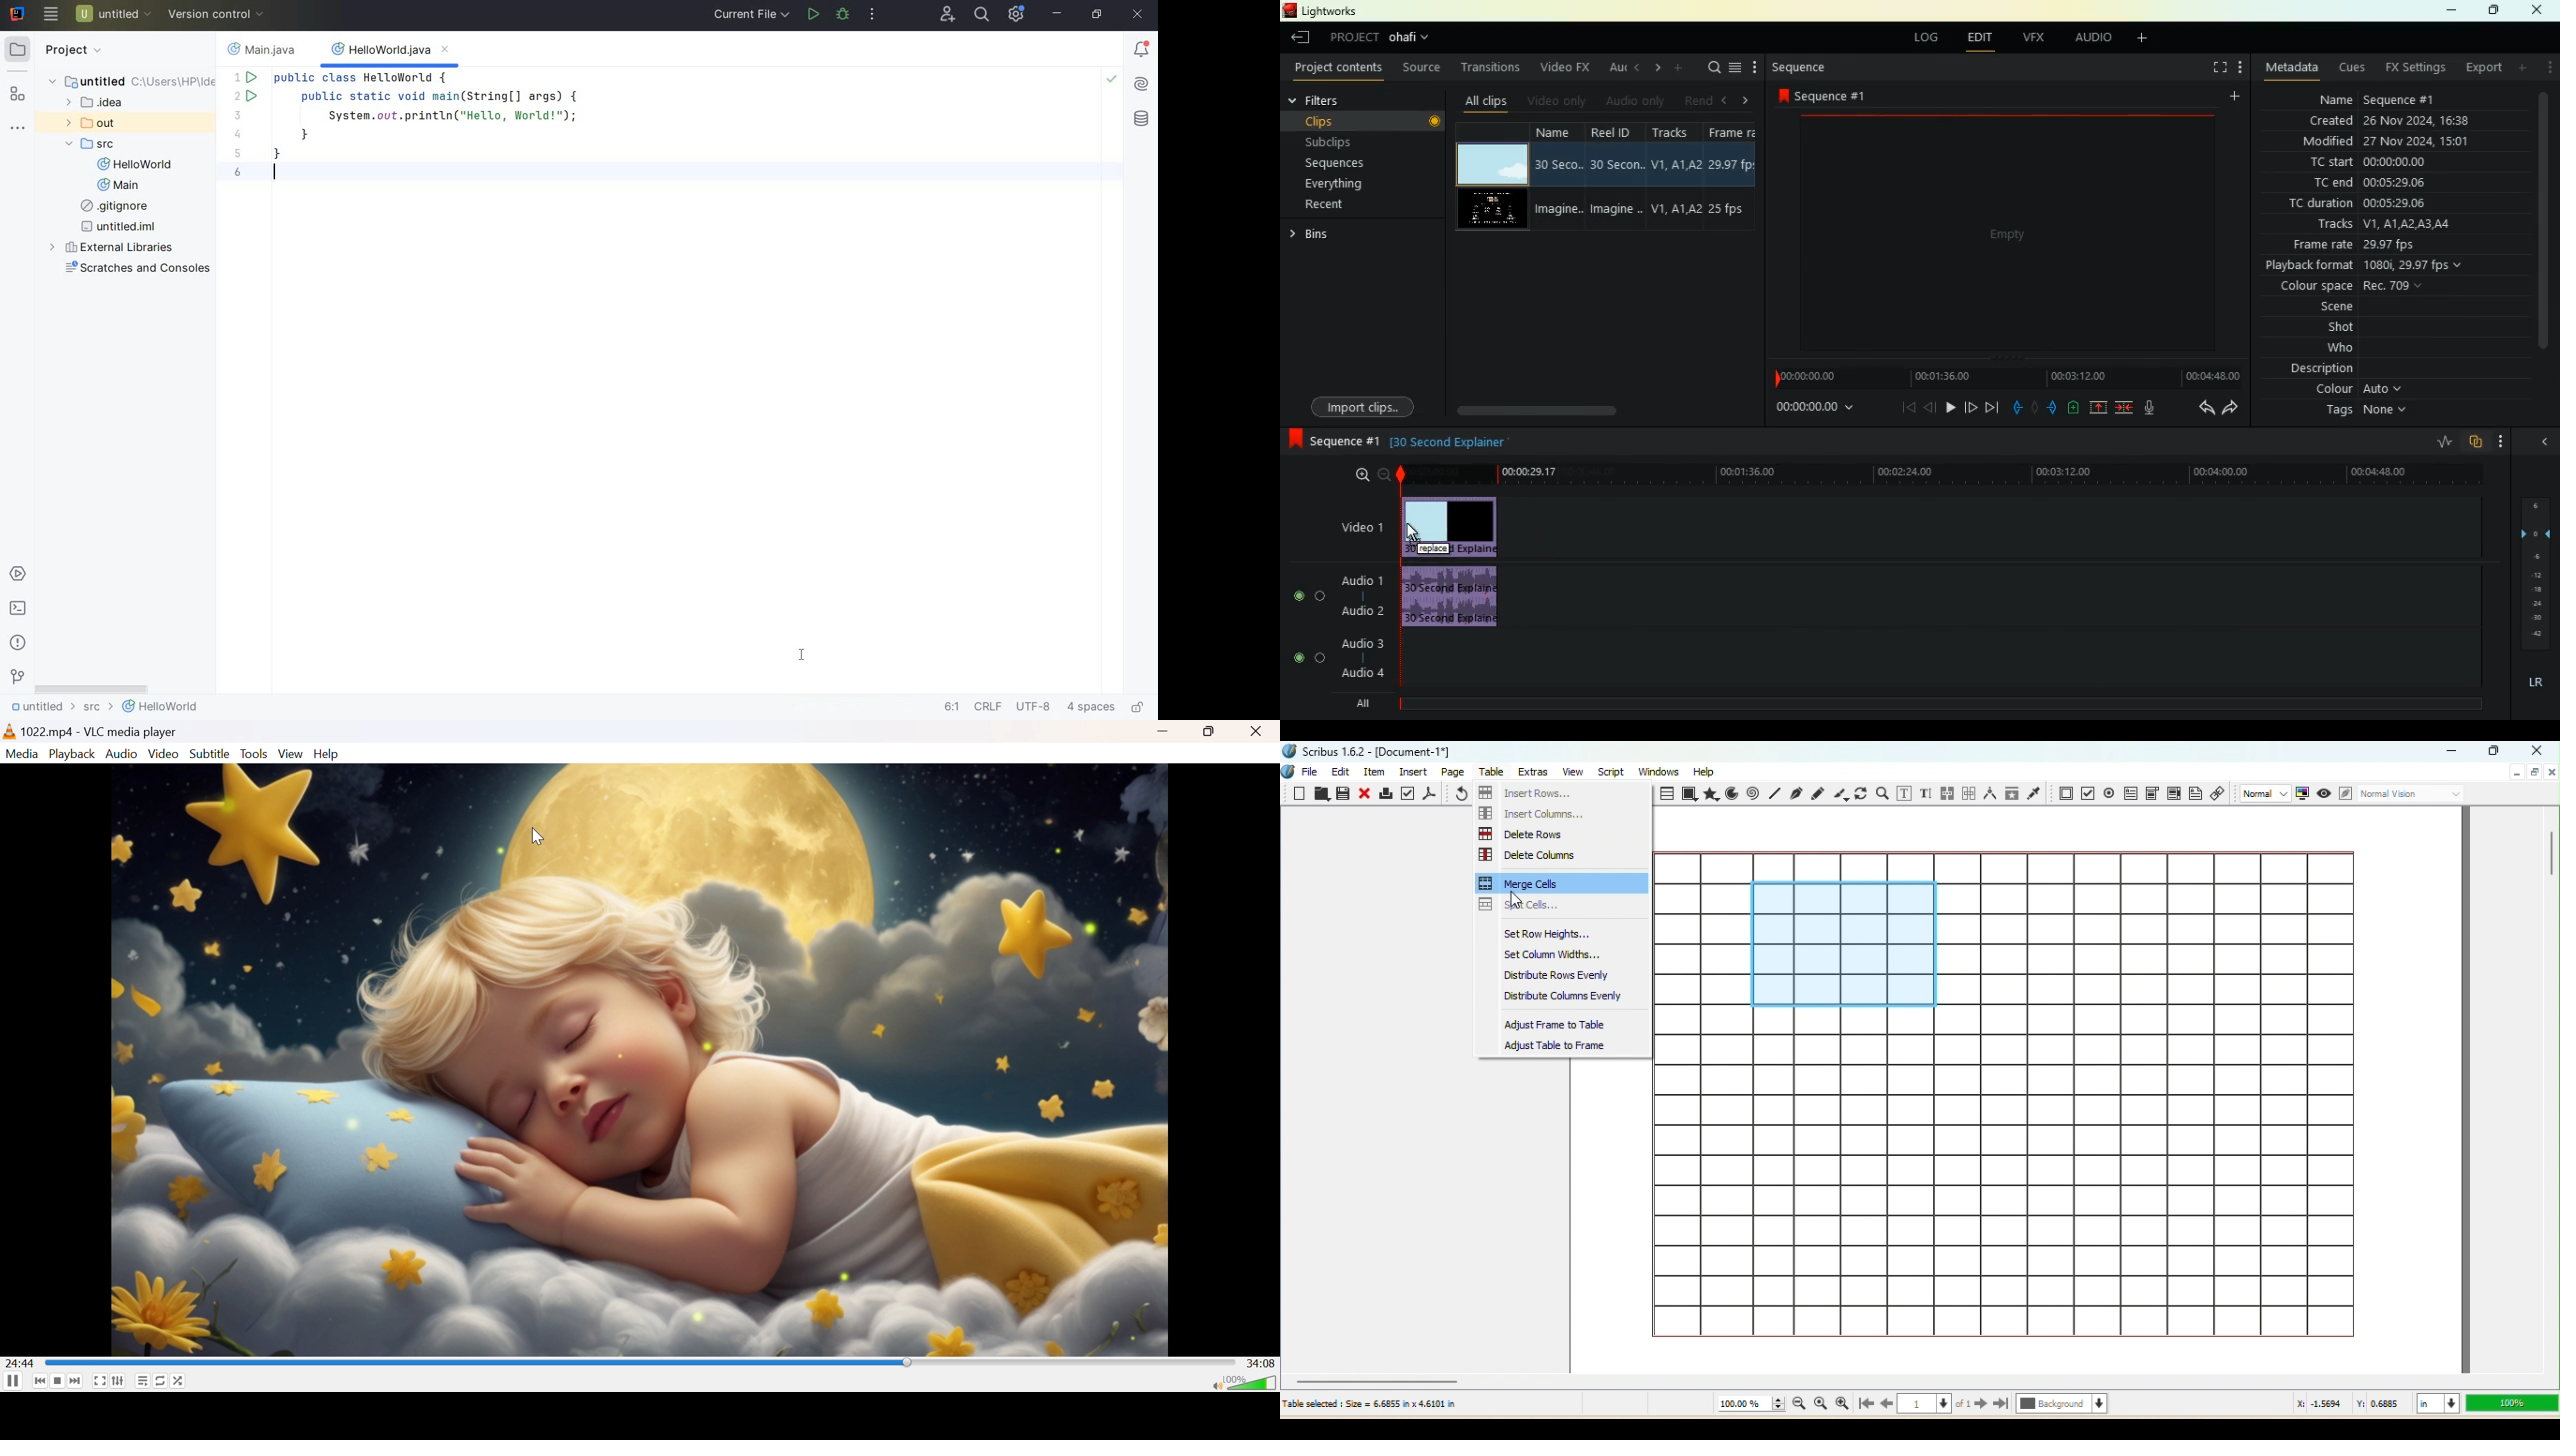 The height and width of the screenshot is (1456, 2576). What do you see at coordinates (2062, 1405) in the screenshot?
I see `Select the current layer` at bounding box center [2062, 1405].